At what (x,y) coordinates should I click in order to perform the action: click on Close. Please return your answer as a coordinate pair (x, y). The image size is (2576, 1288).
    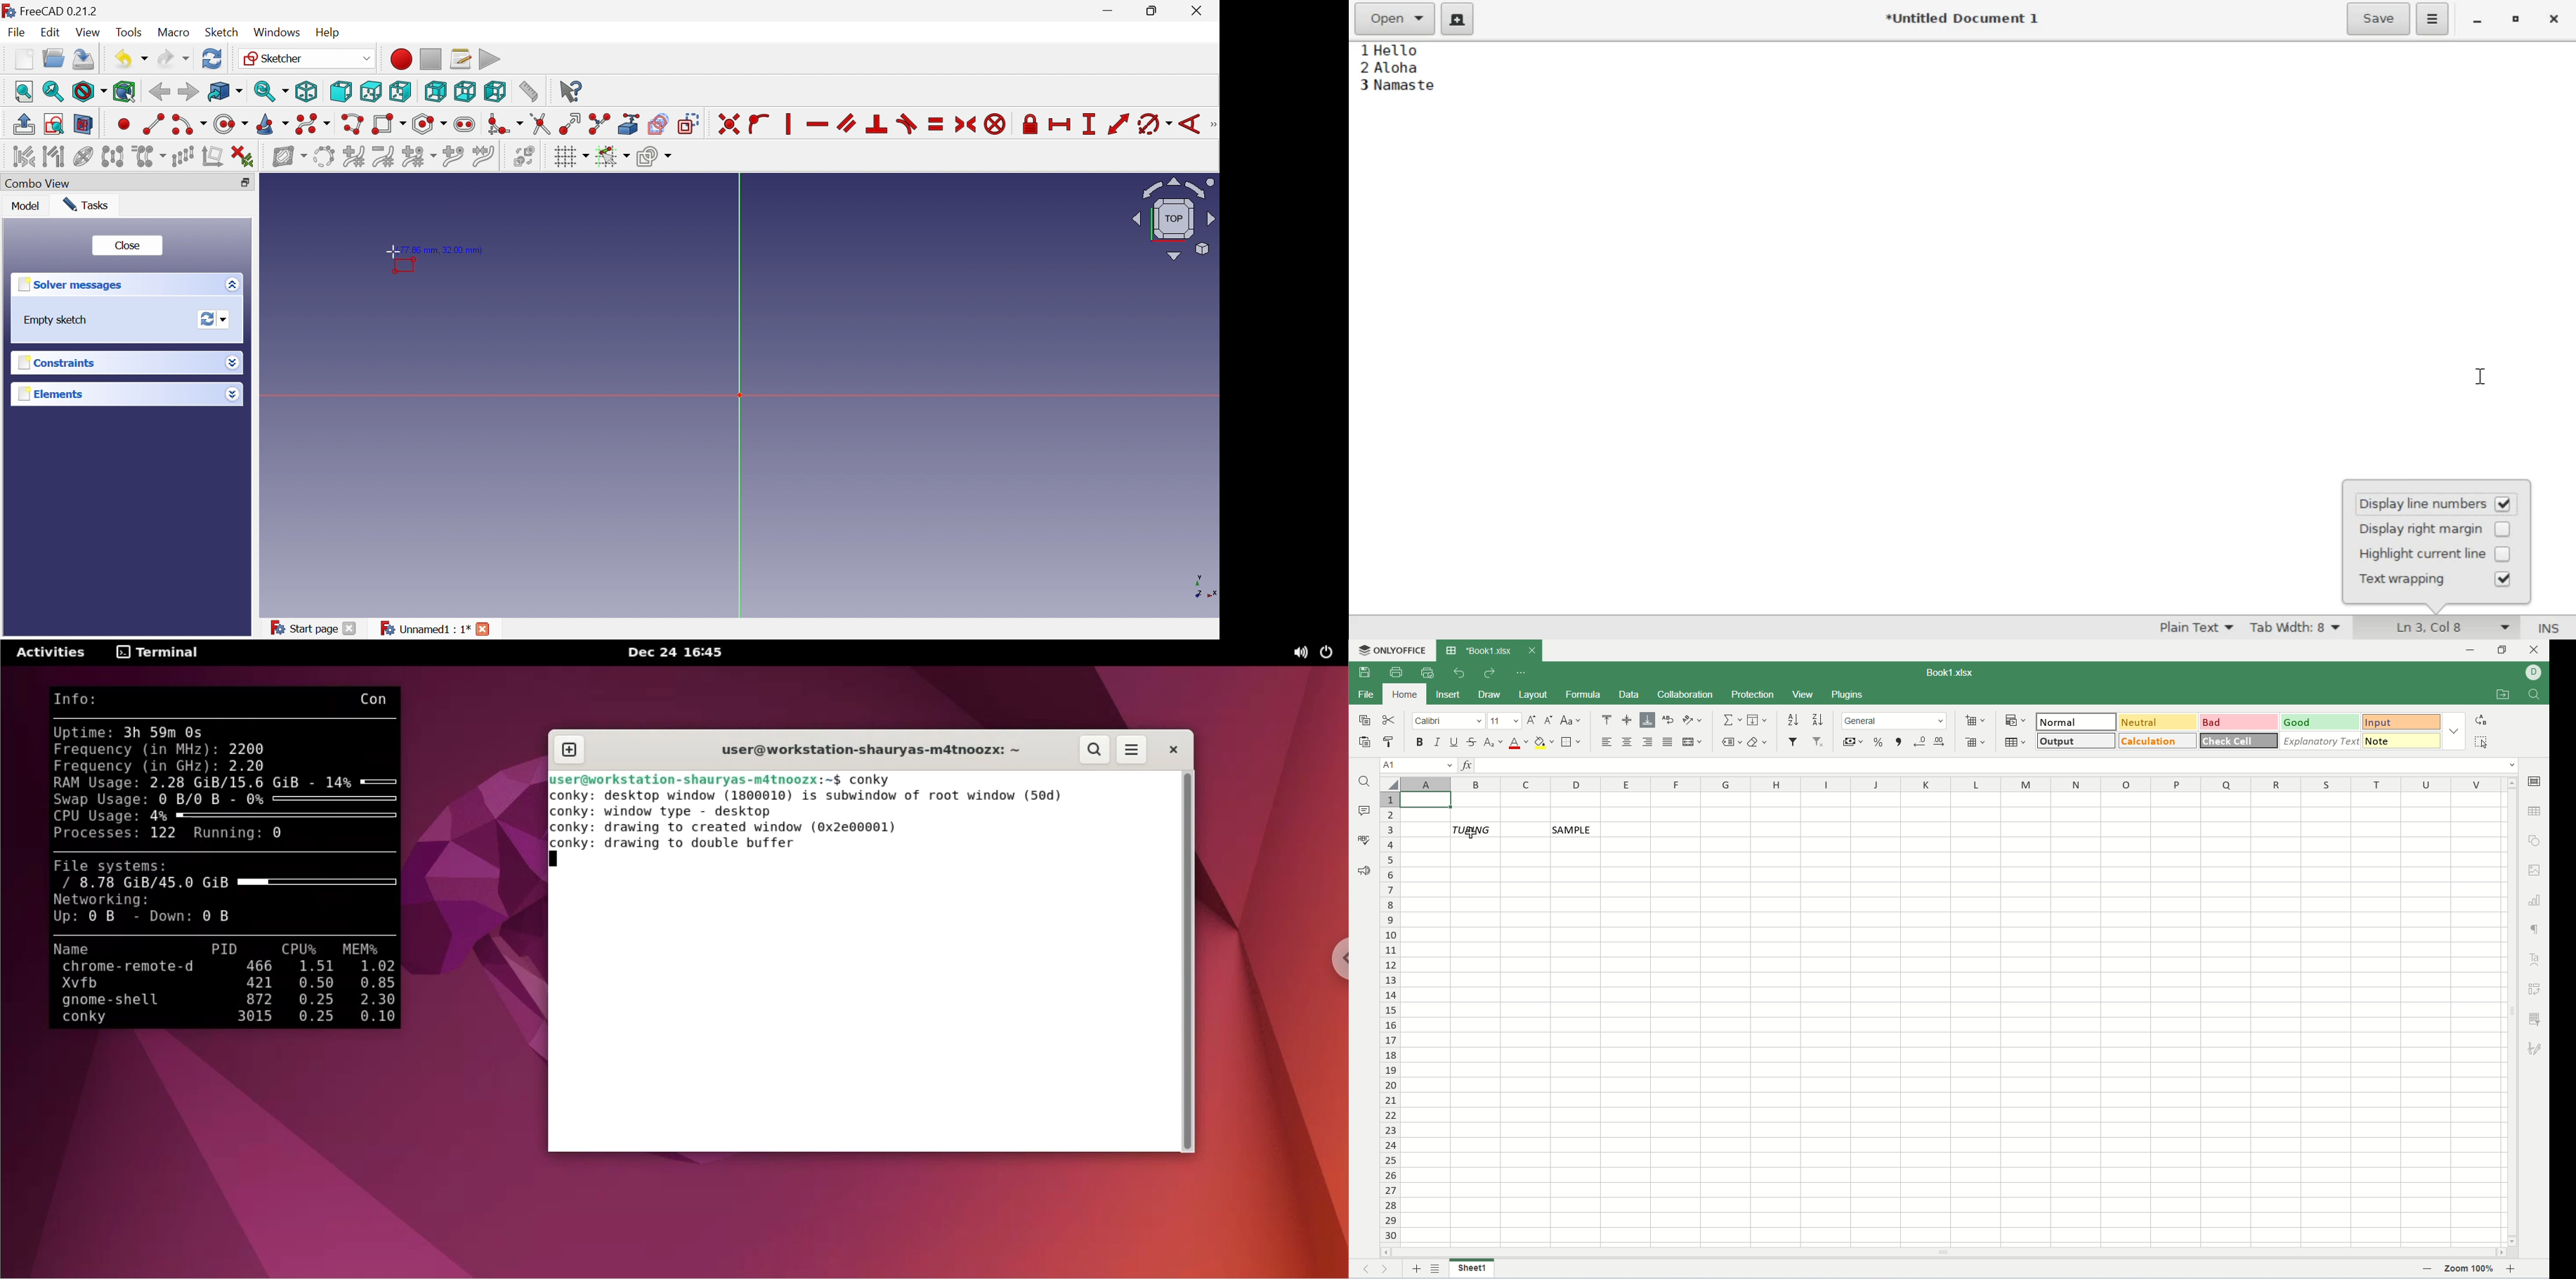
    Looking at the image, I should click on (1200, 11).